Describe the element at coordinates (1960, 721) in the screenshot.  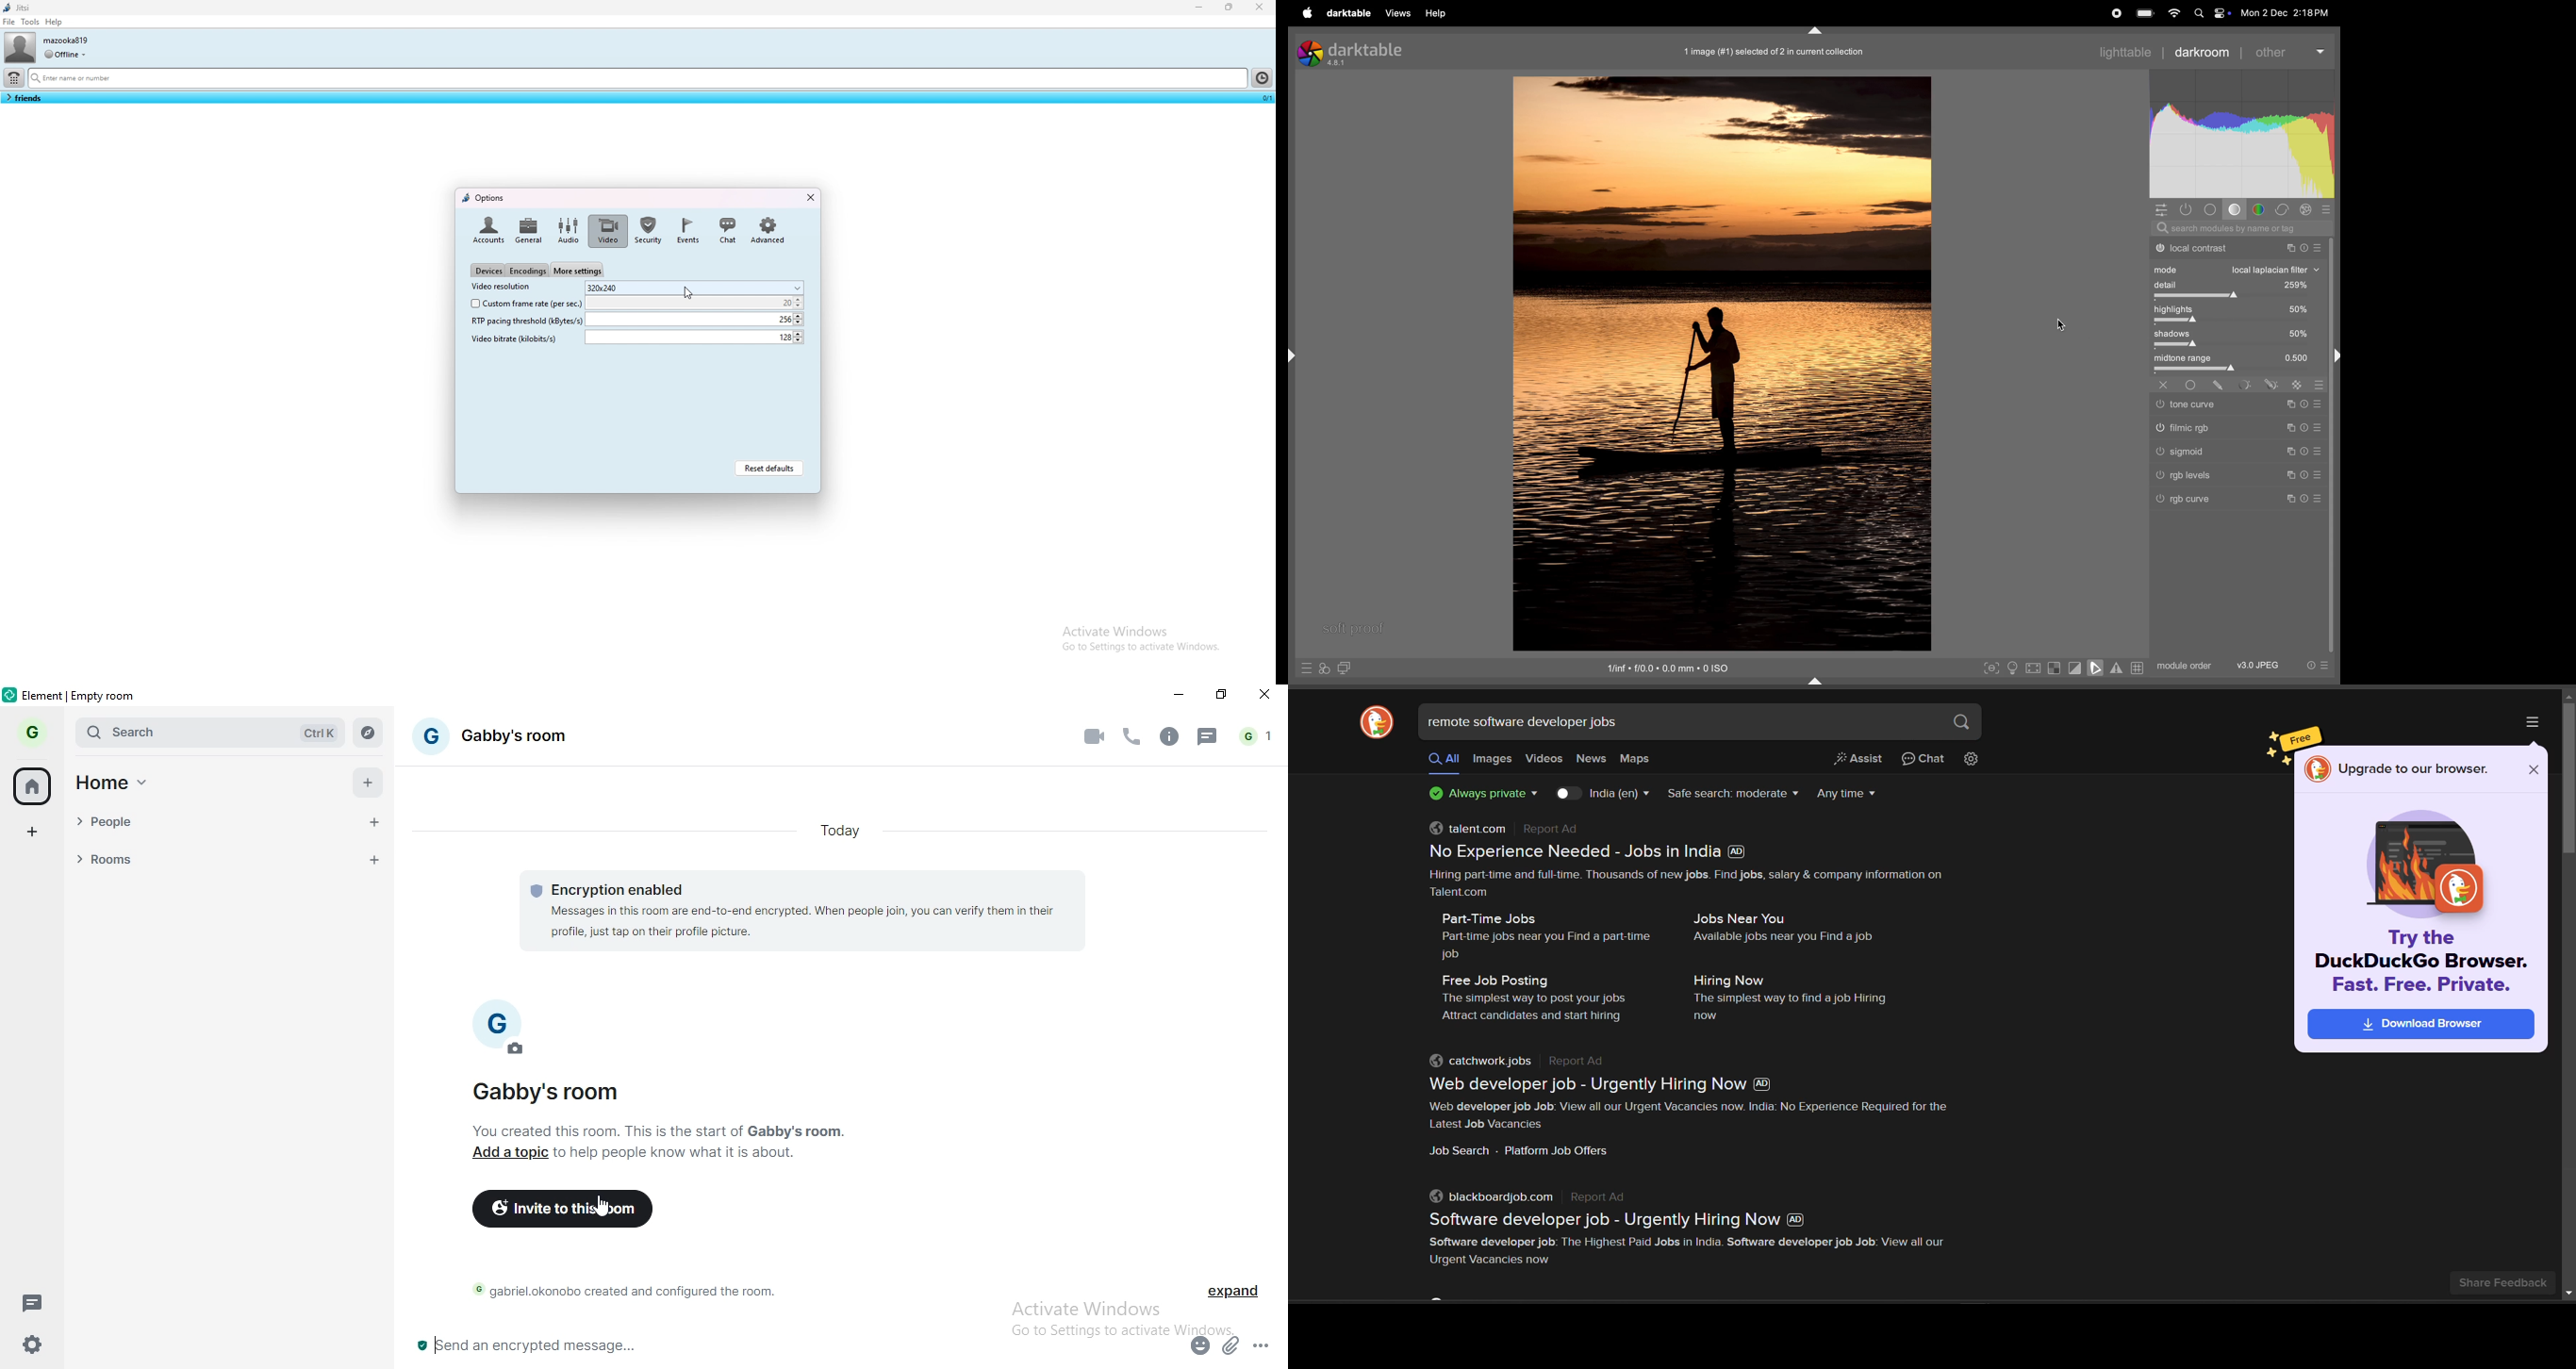
I see `search button` at that location.